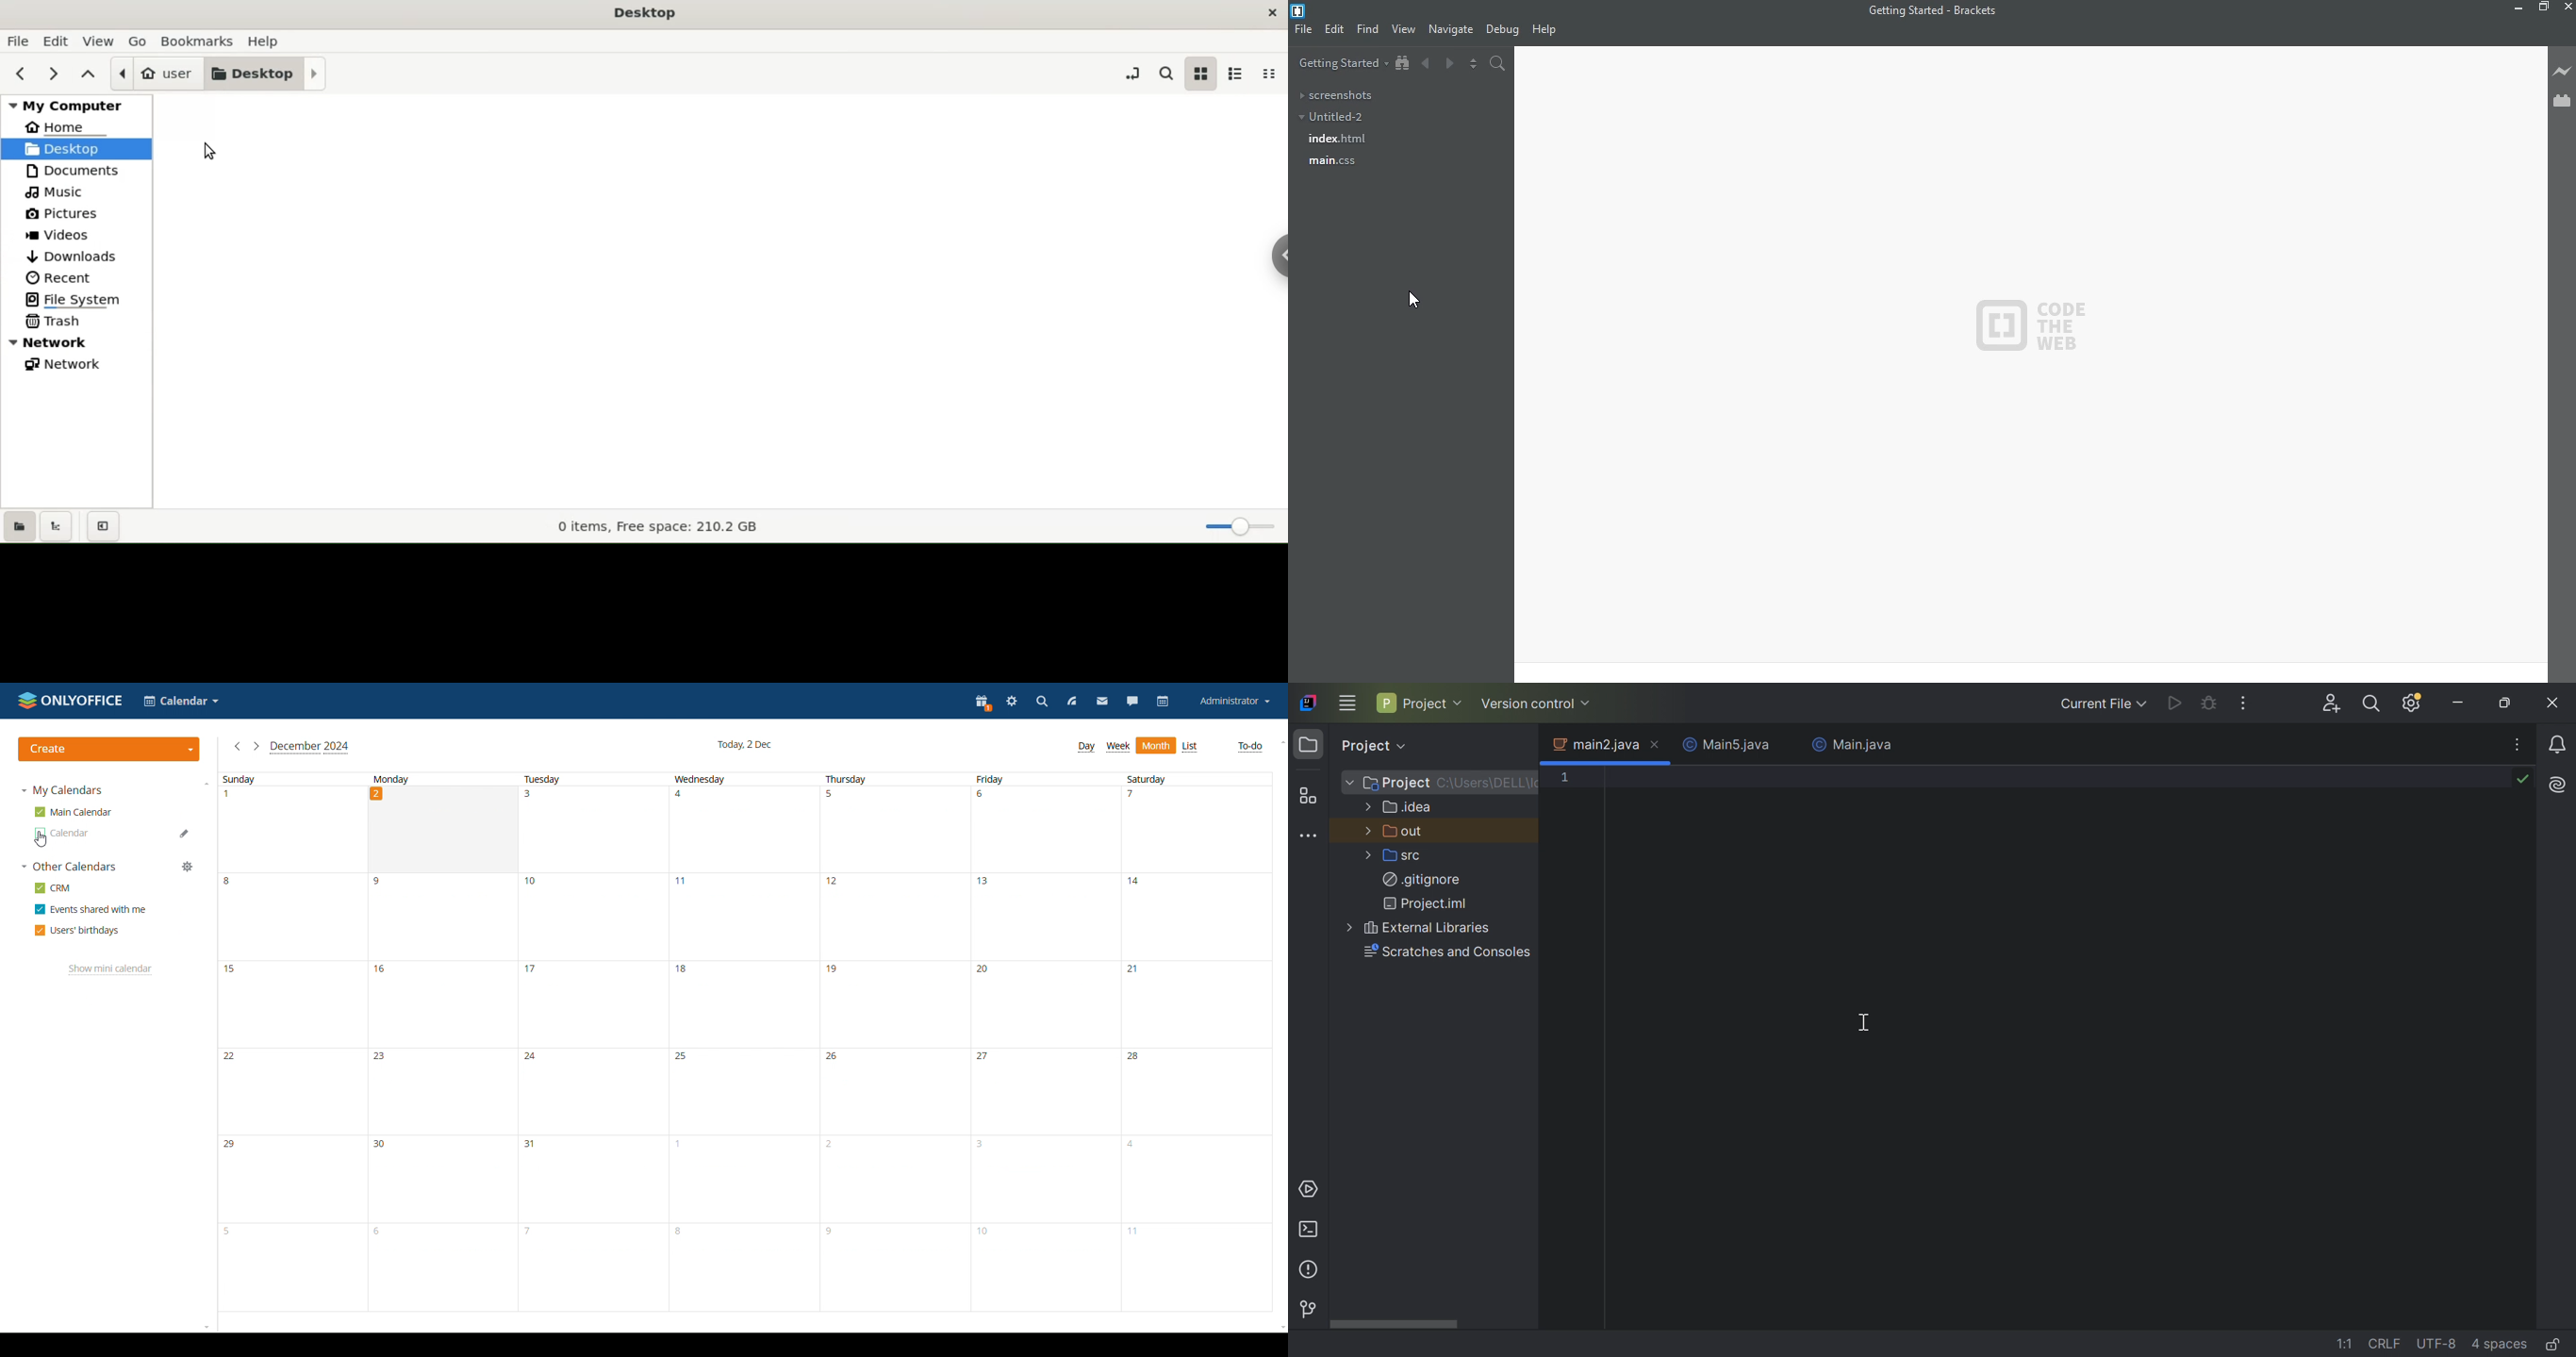  Describe the element at coordinates (110, 970) in the screenshot. I see `show mini calendar` at that location.